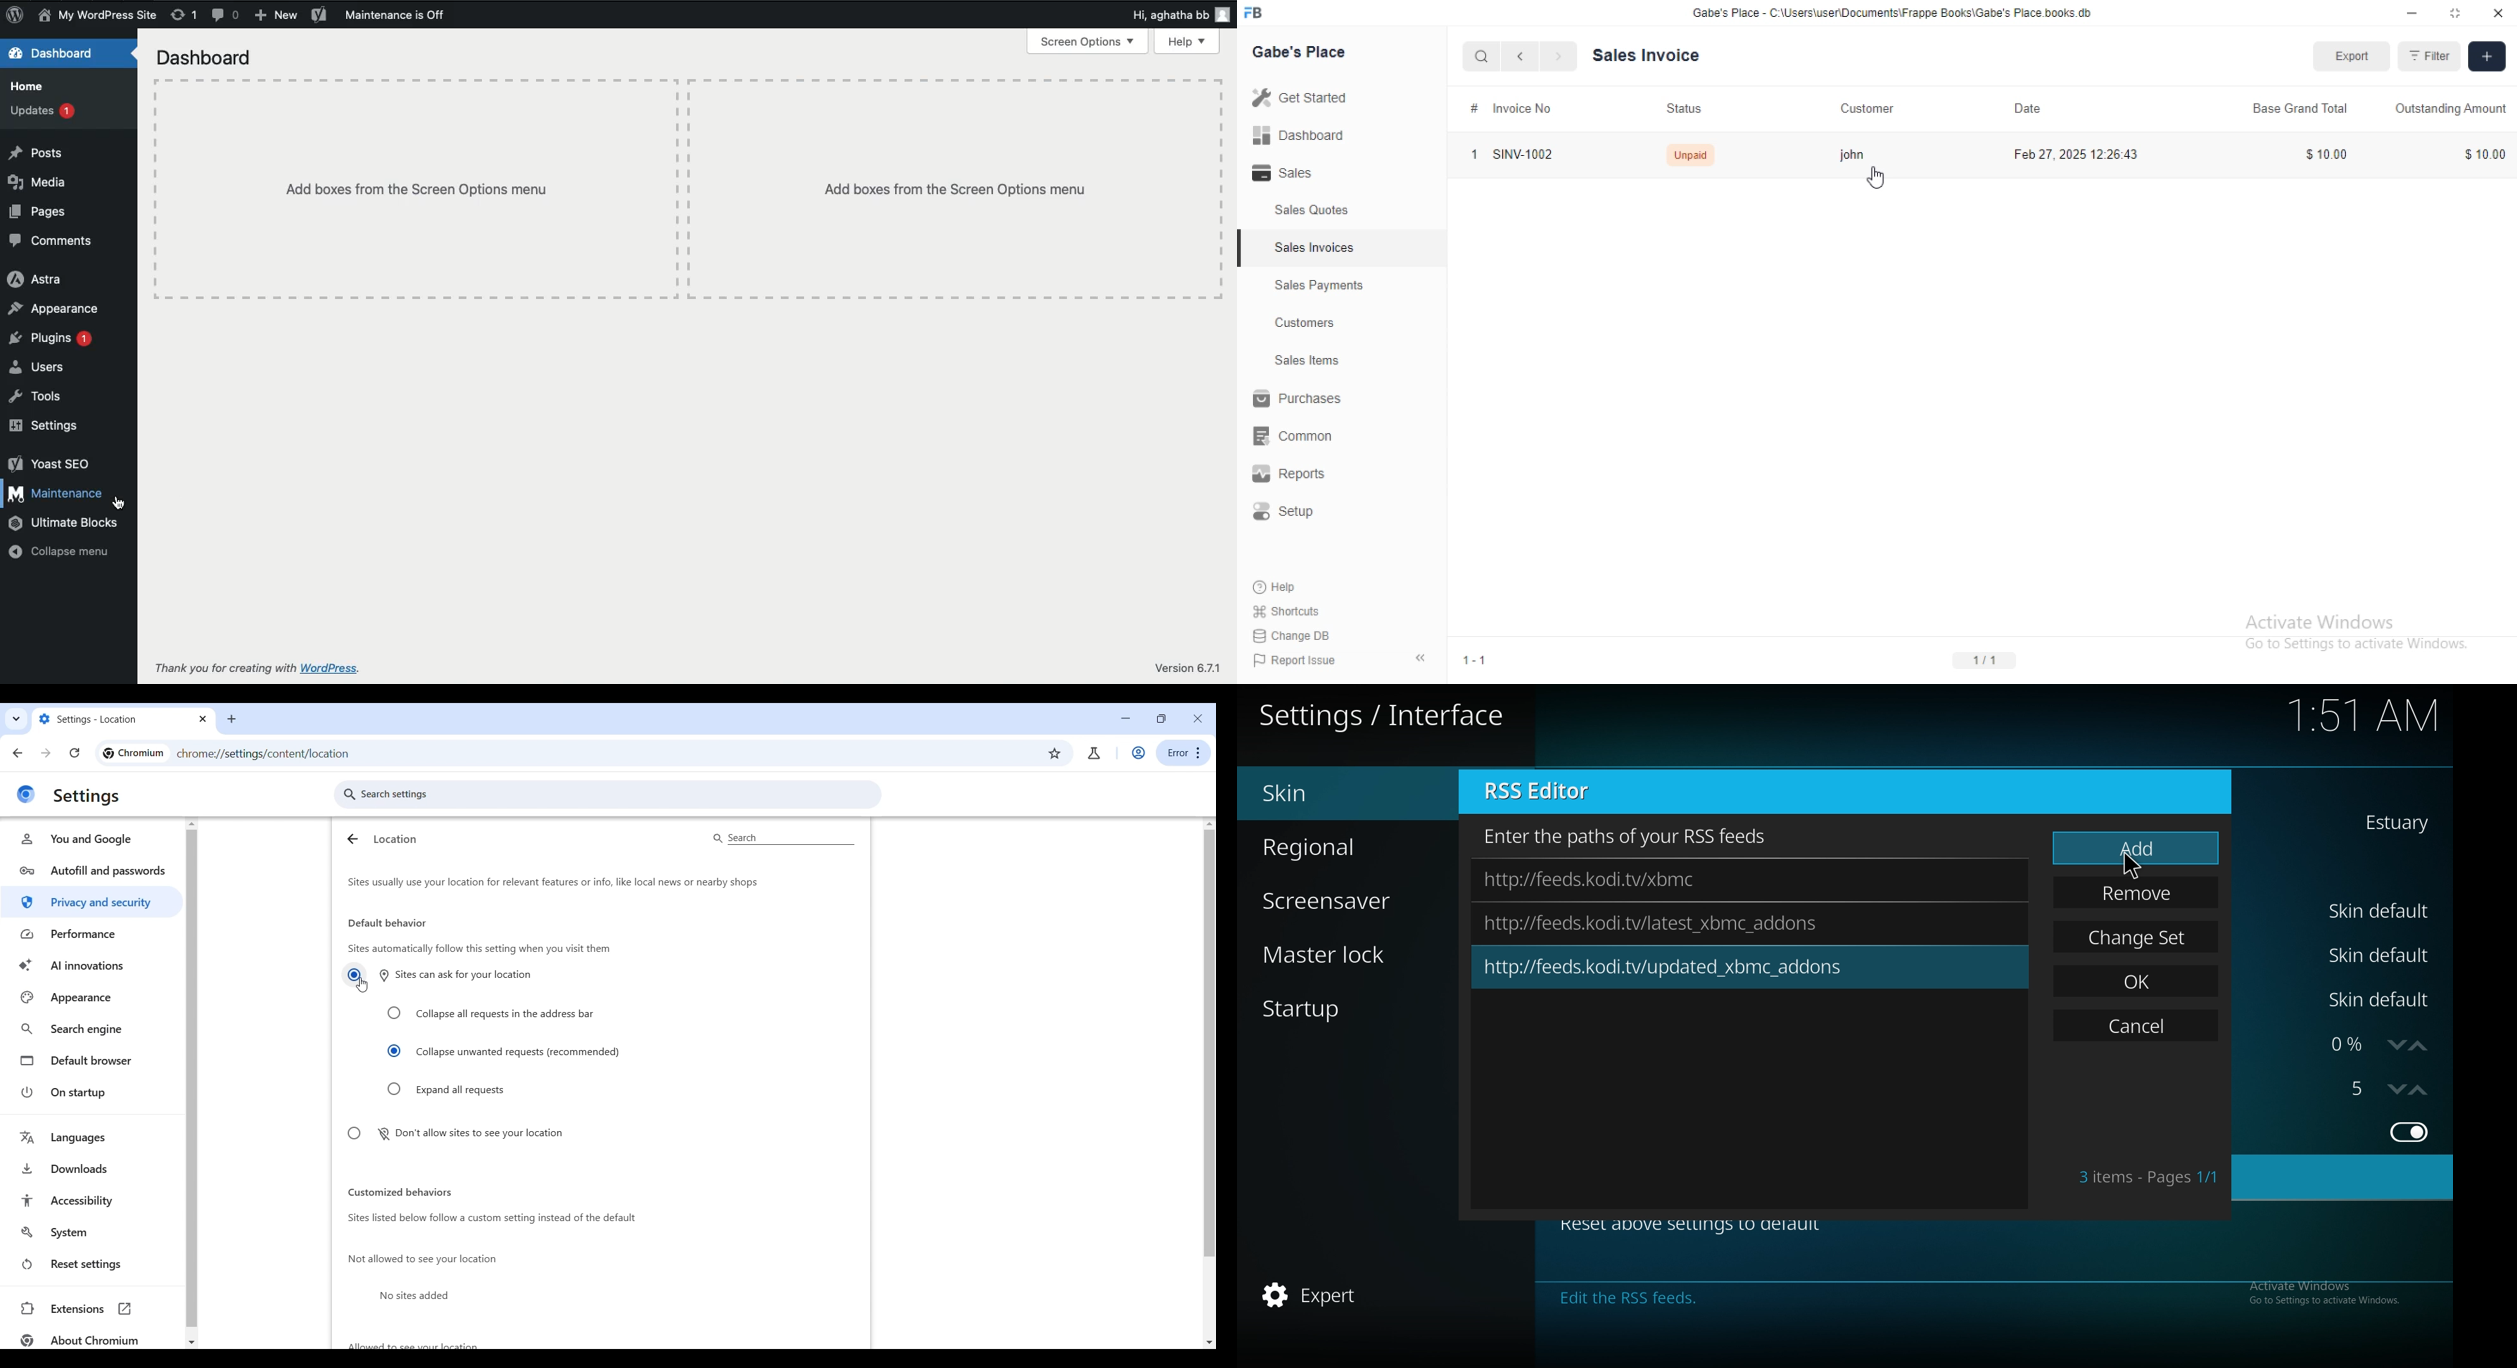 This screenshot has height=1372, width=2520. Describe the element at coordinates (2394, 822) in the screenshot. I see `skin` at that location.